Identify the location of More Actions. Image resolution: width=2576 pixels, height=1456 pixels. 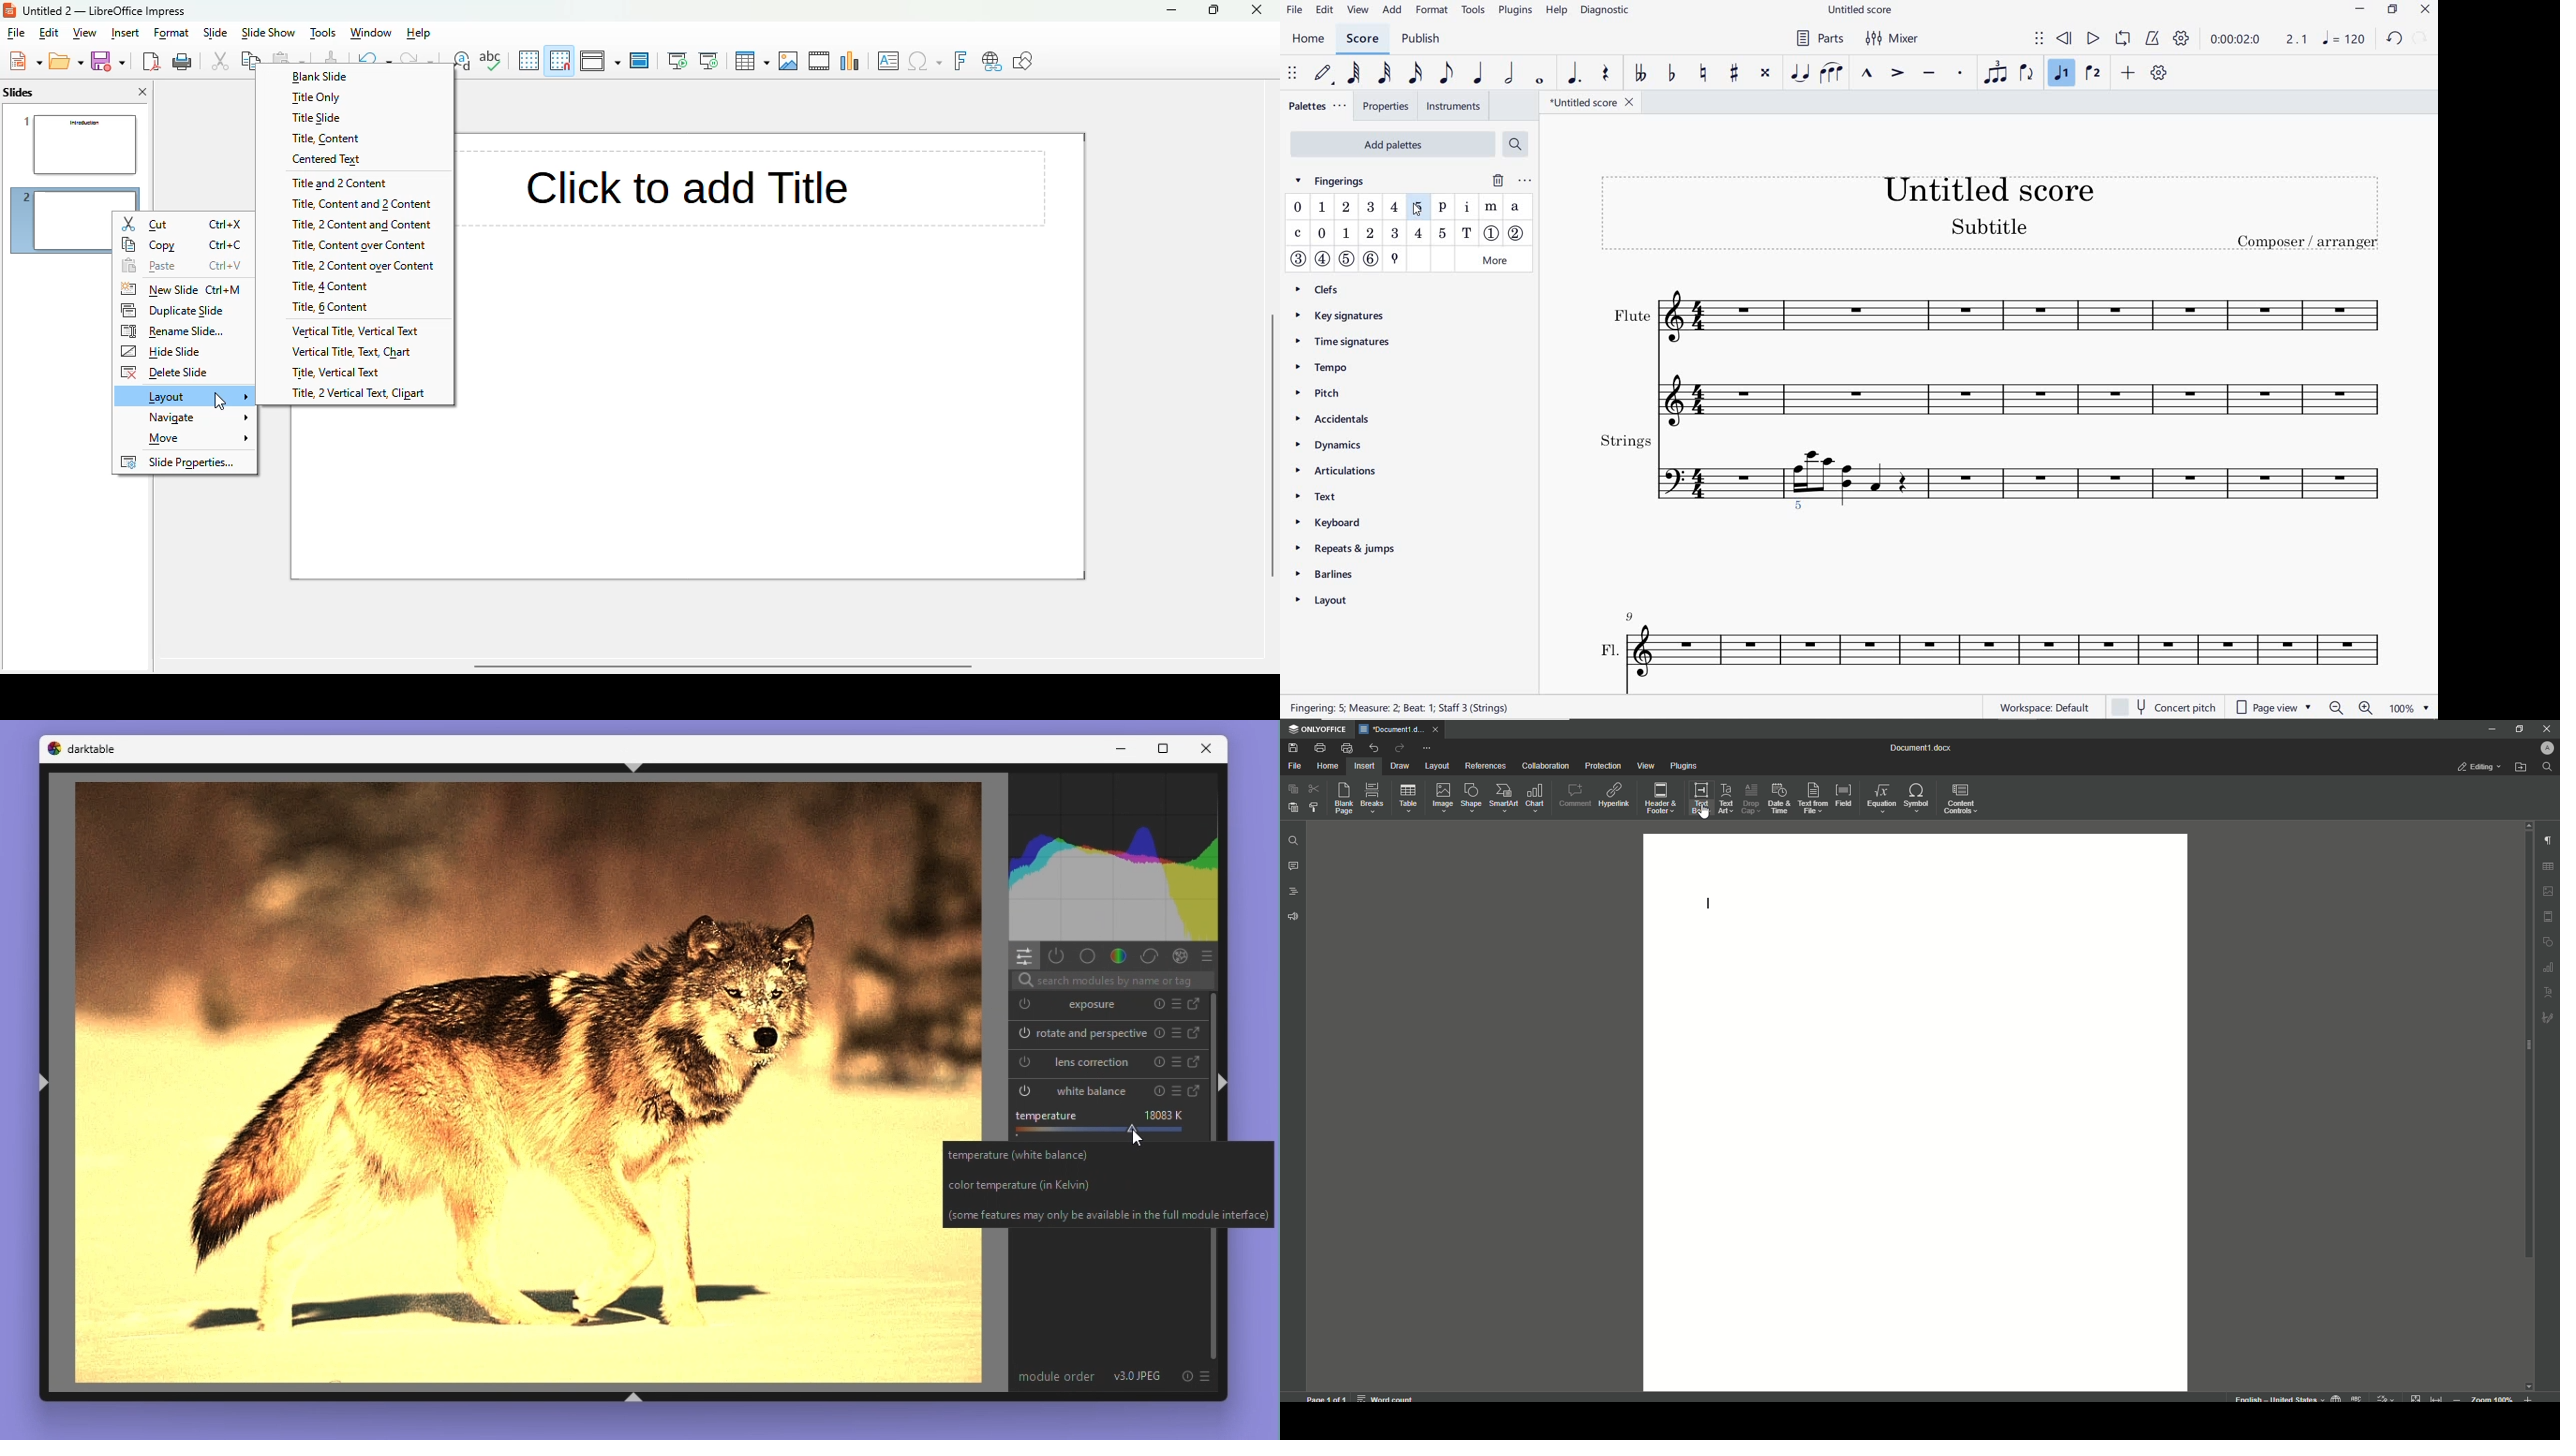
(1426, 749).